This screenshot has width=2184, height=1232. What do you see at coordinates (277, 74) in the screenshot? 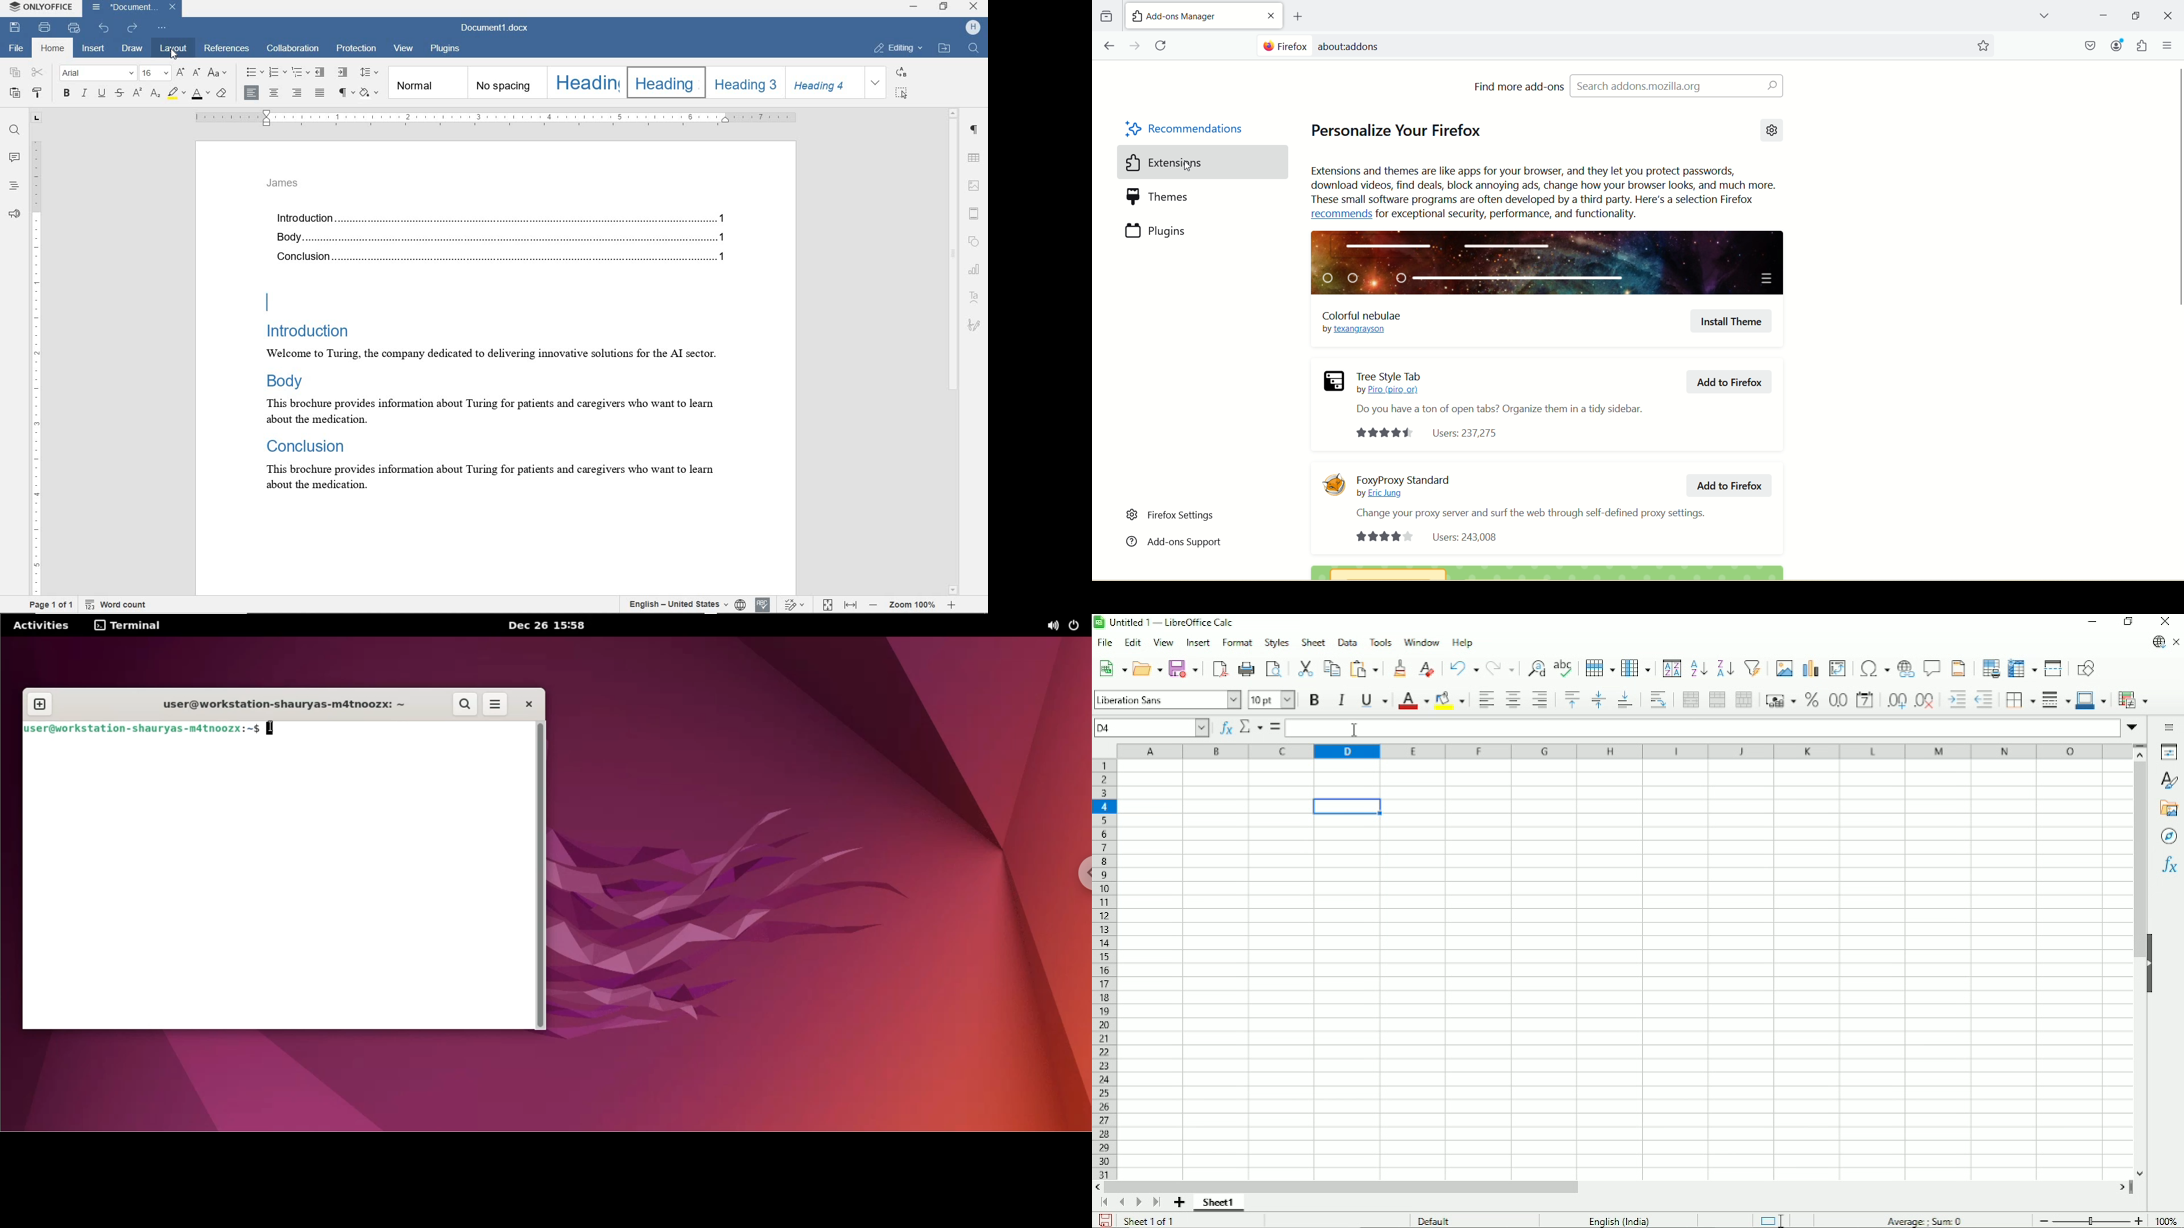
I see `numbering` at bounding box center [277, 74].